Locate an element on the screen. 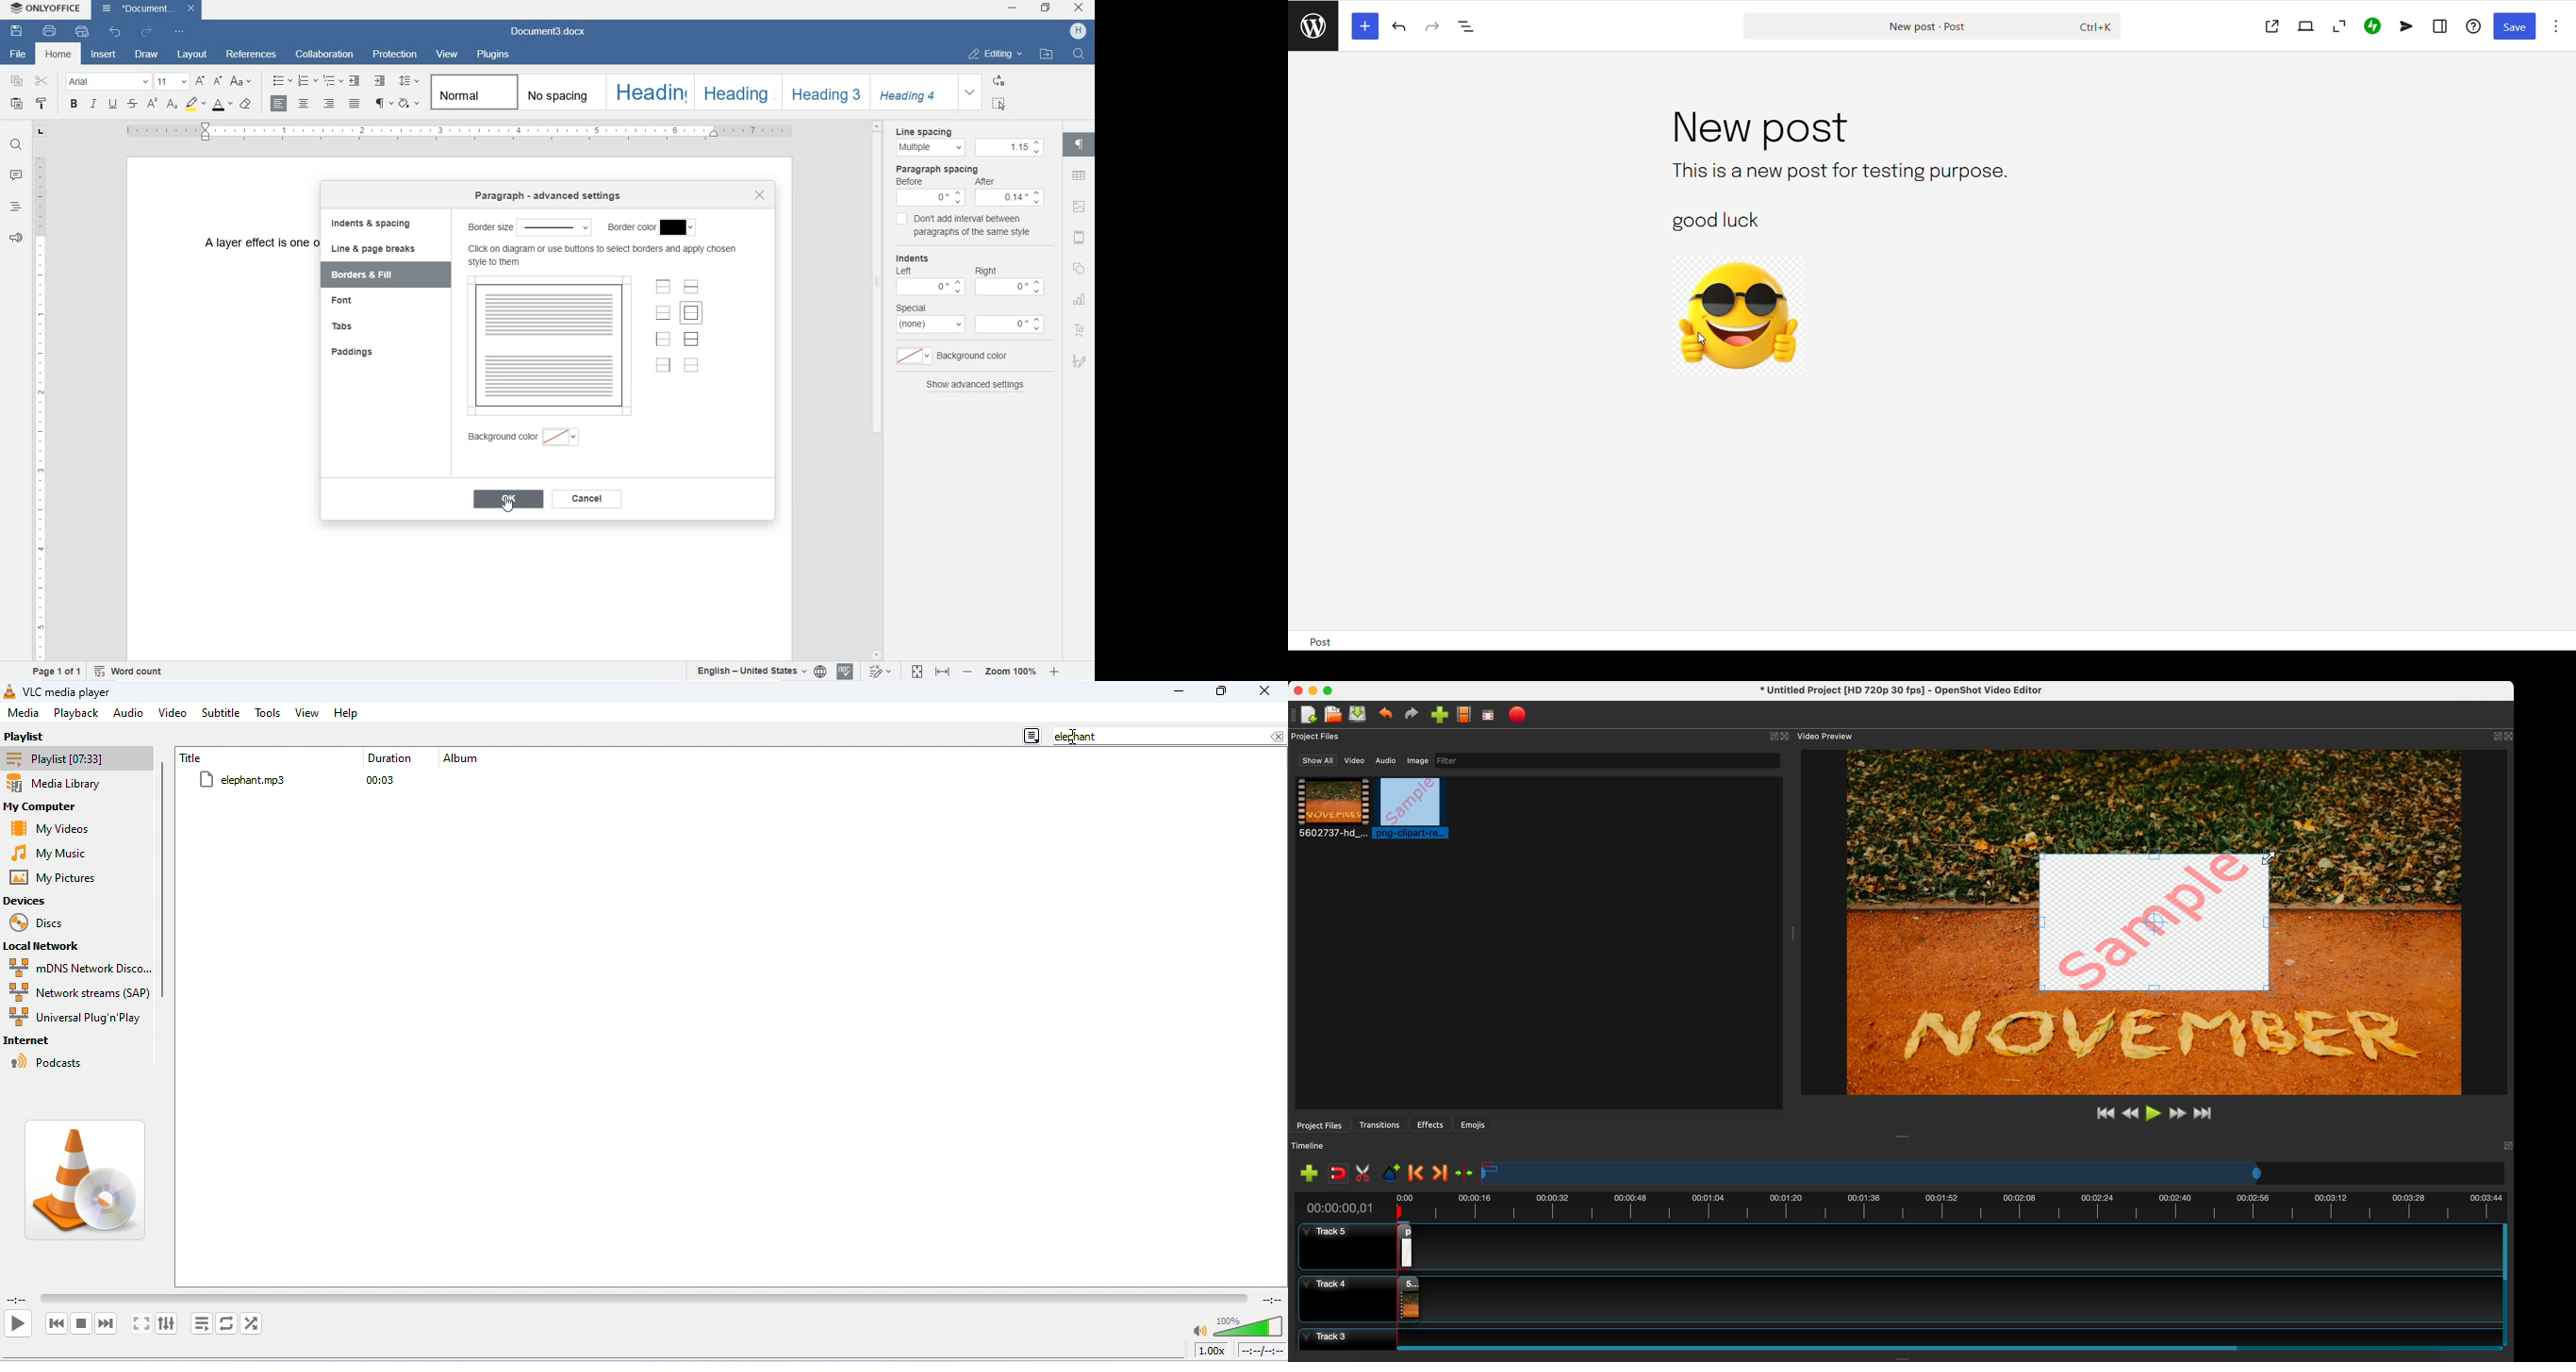  Scale image is located at coordinates (2271, 855).